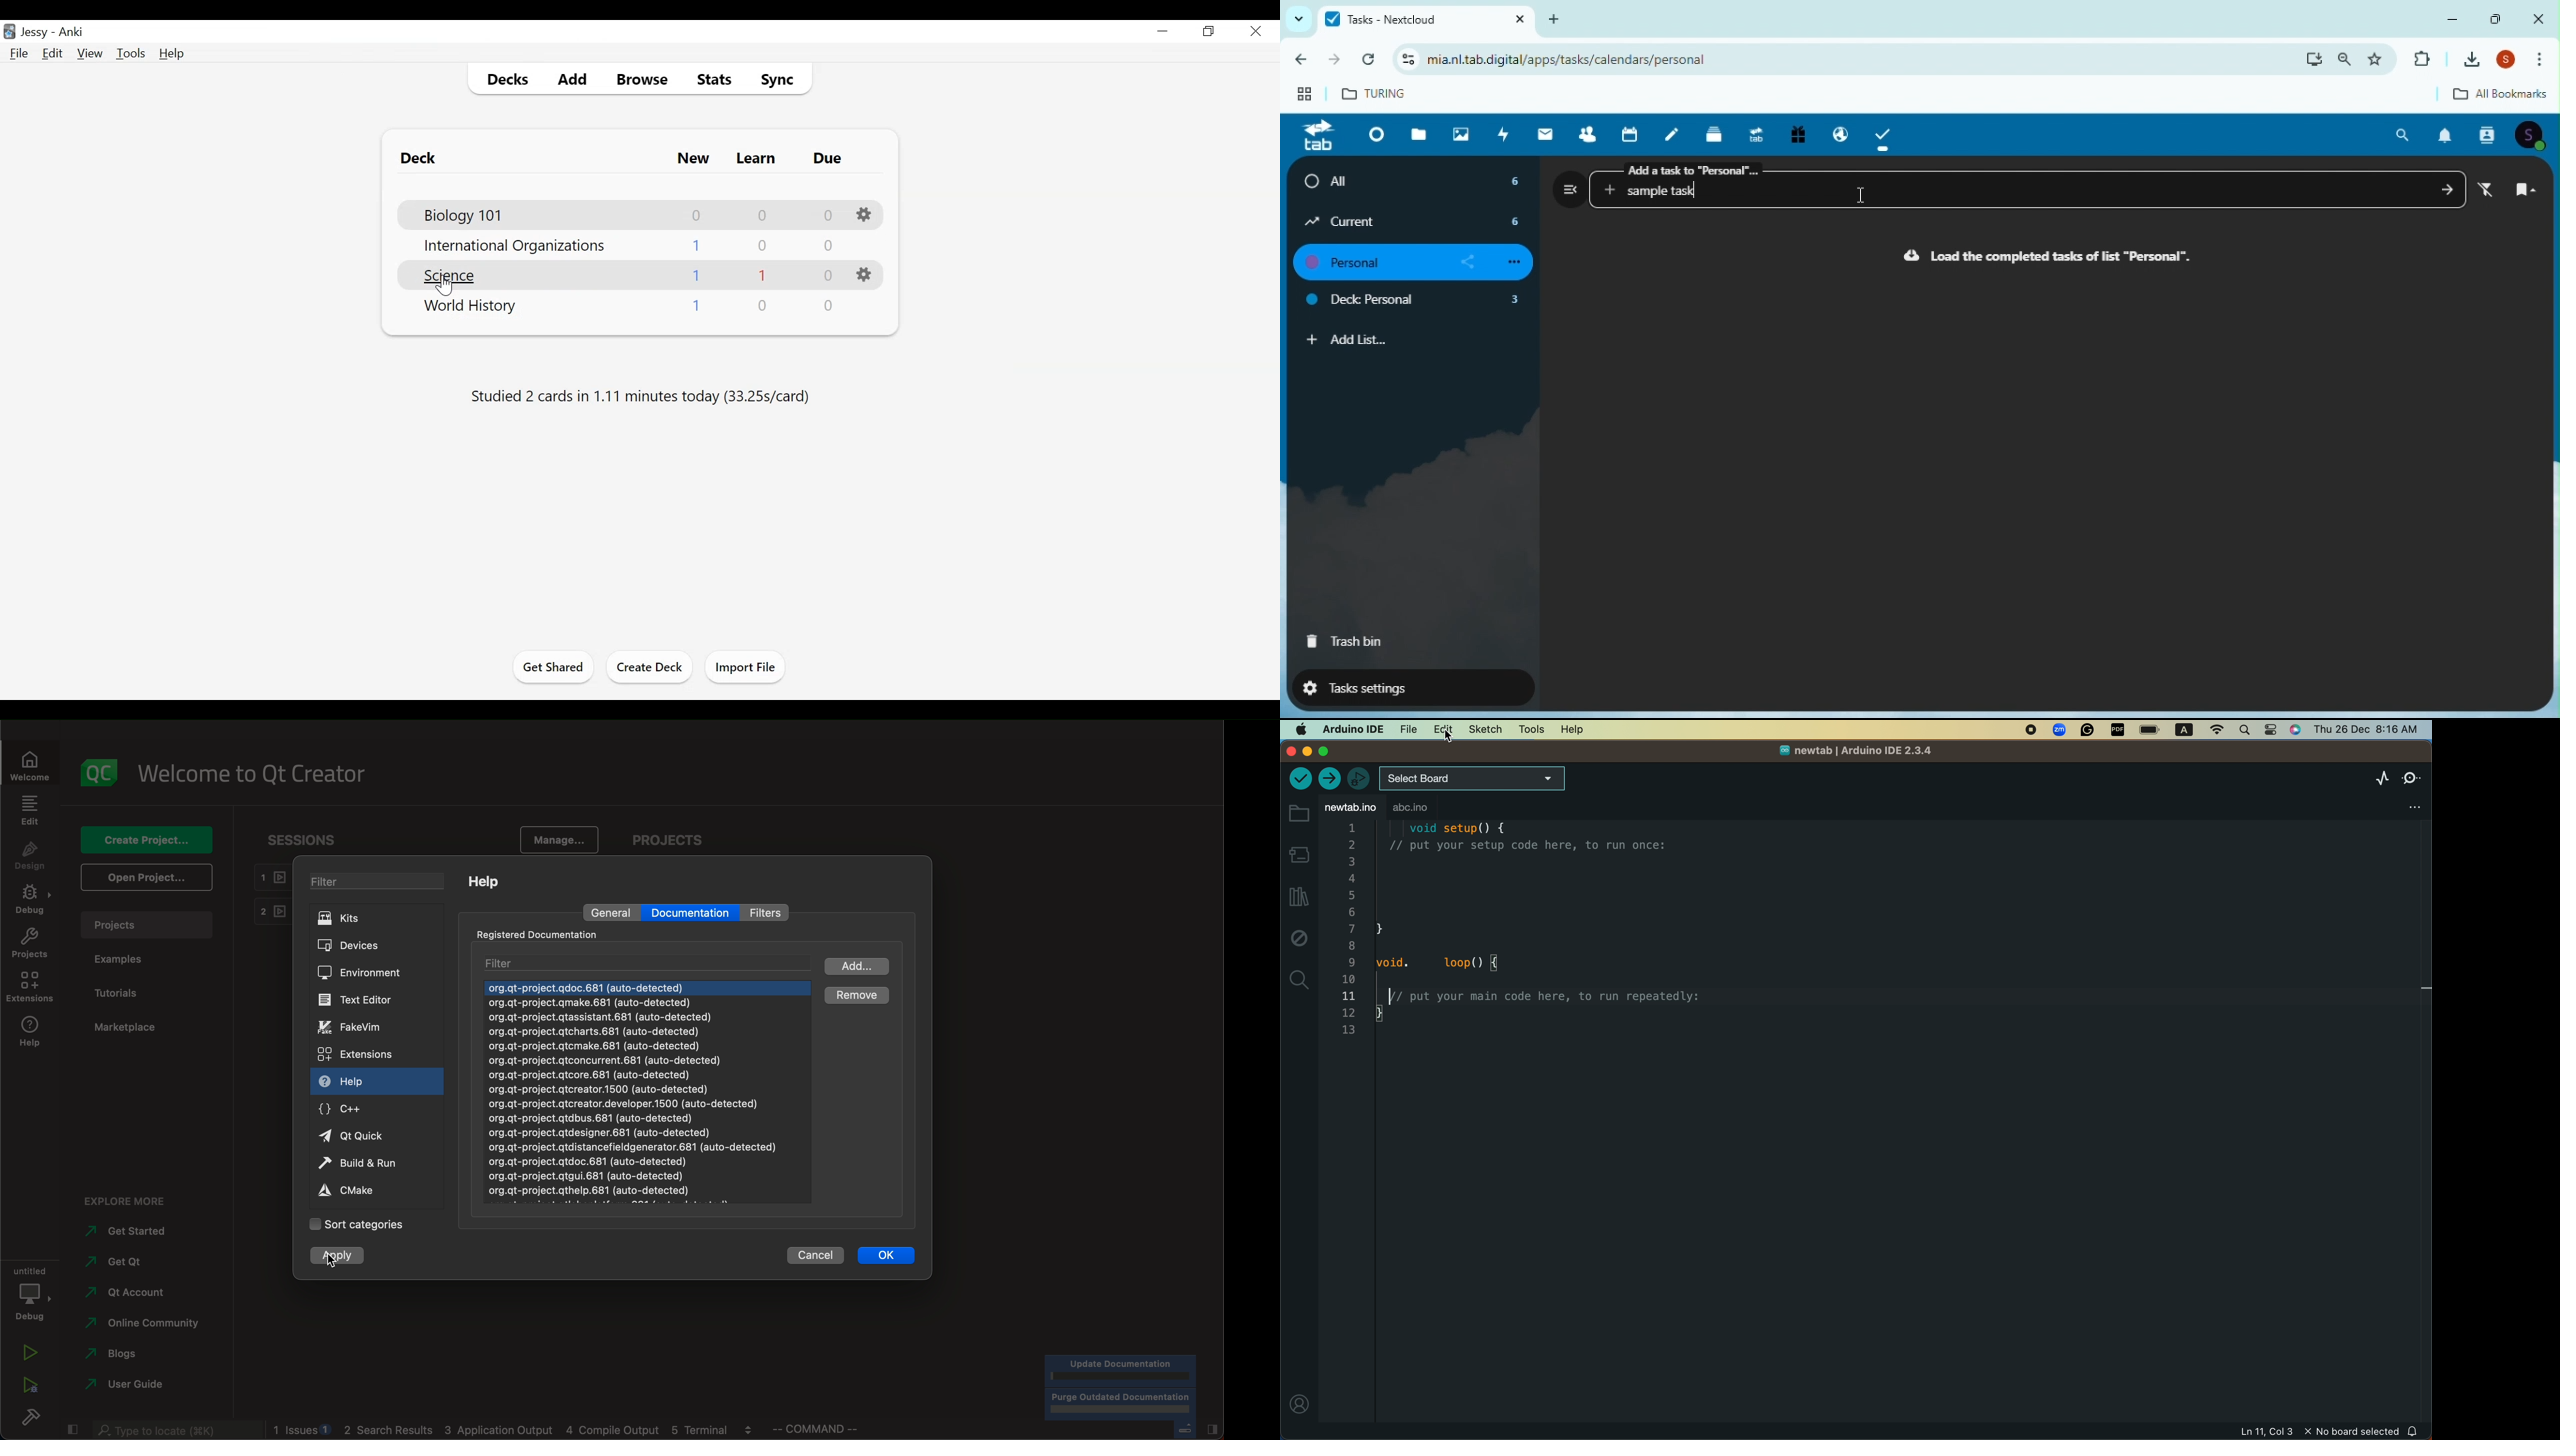  Describe the element at coordinates (1301, 98) in the screenshot. I see `web` at that location.